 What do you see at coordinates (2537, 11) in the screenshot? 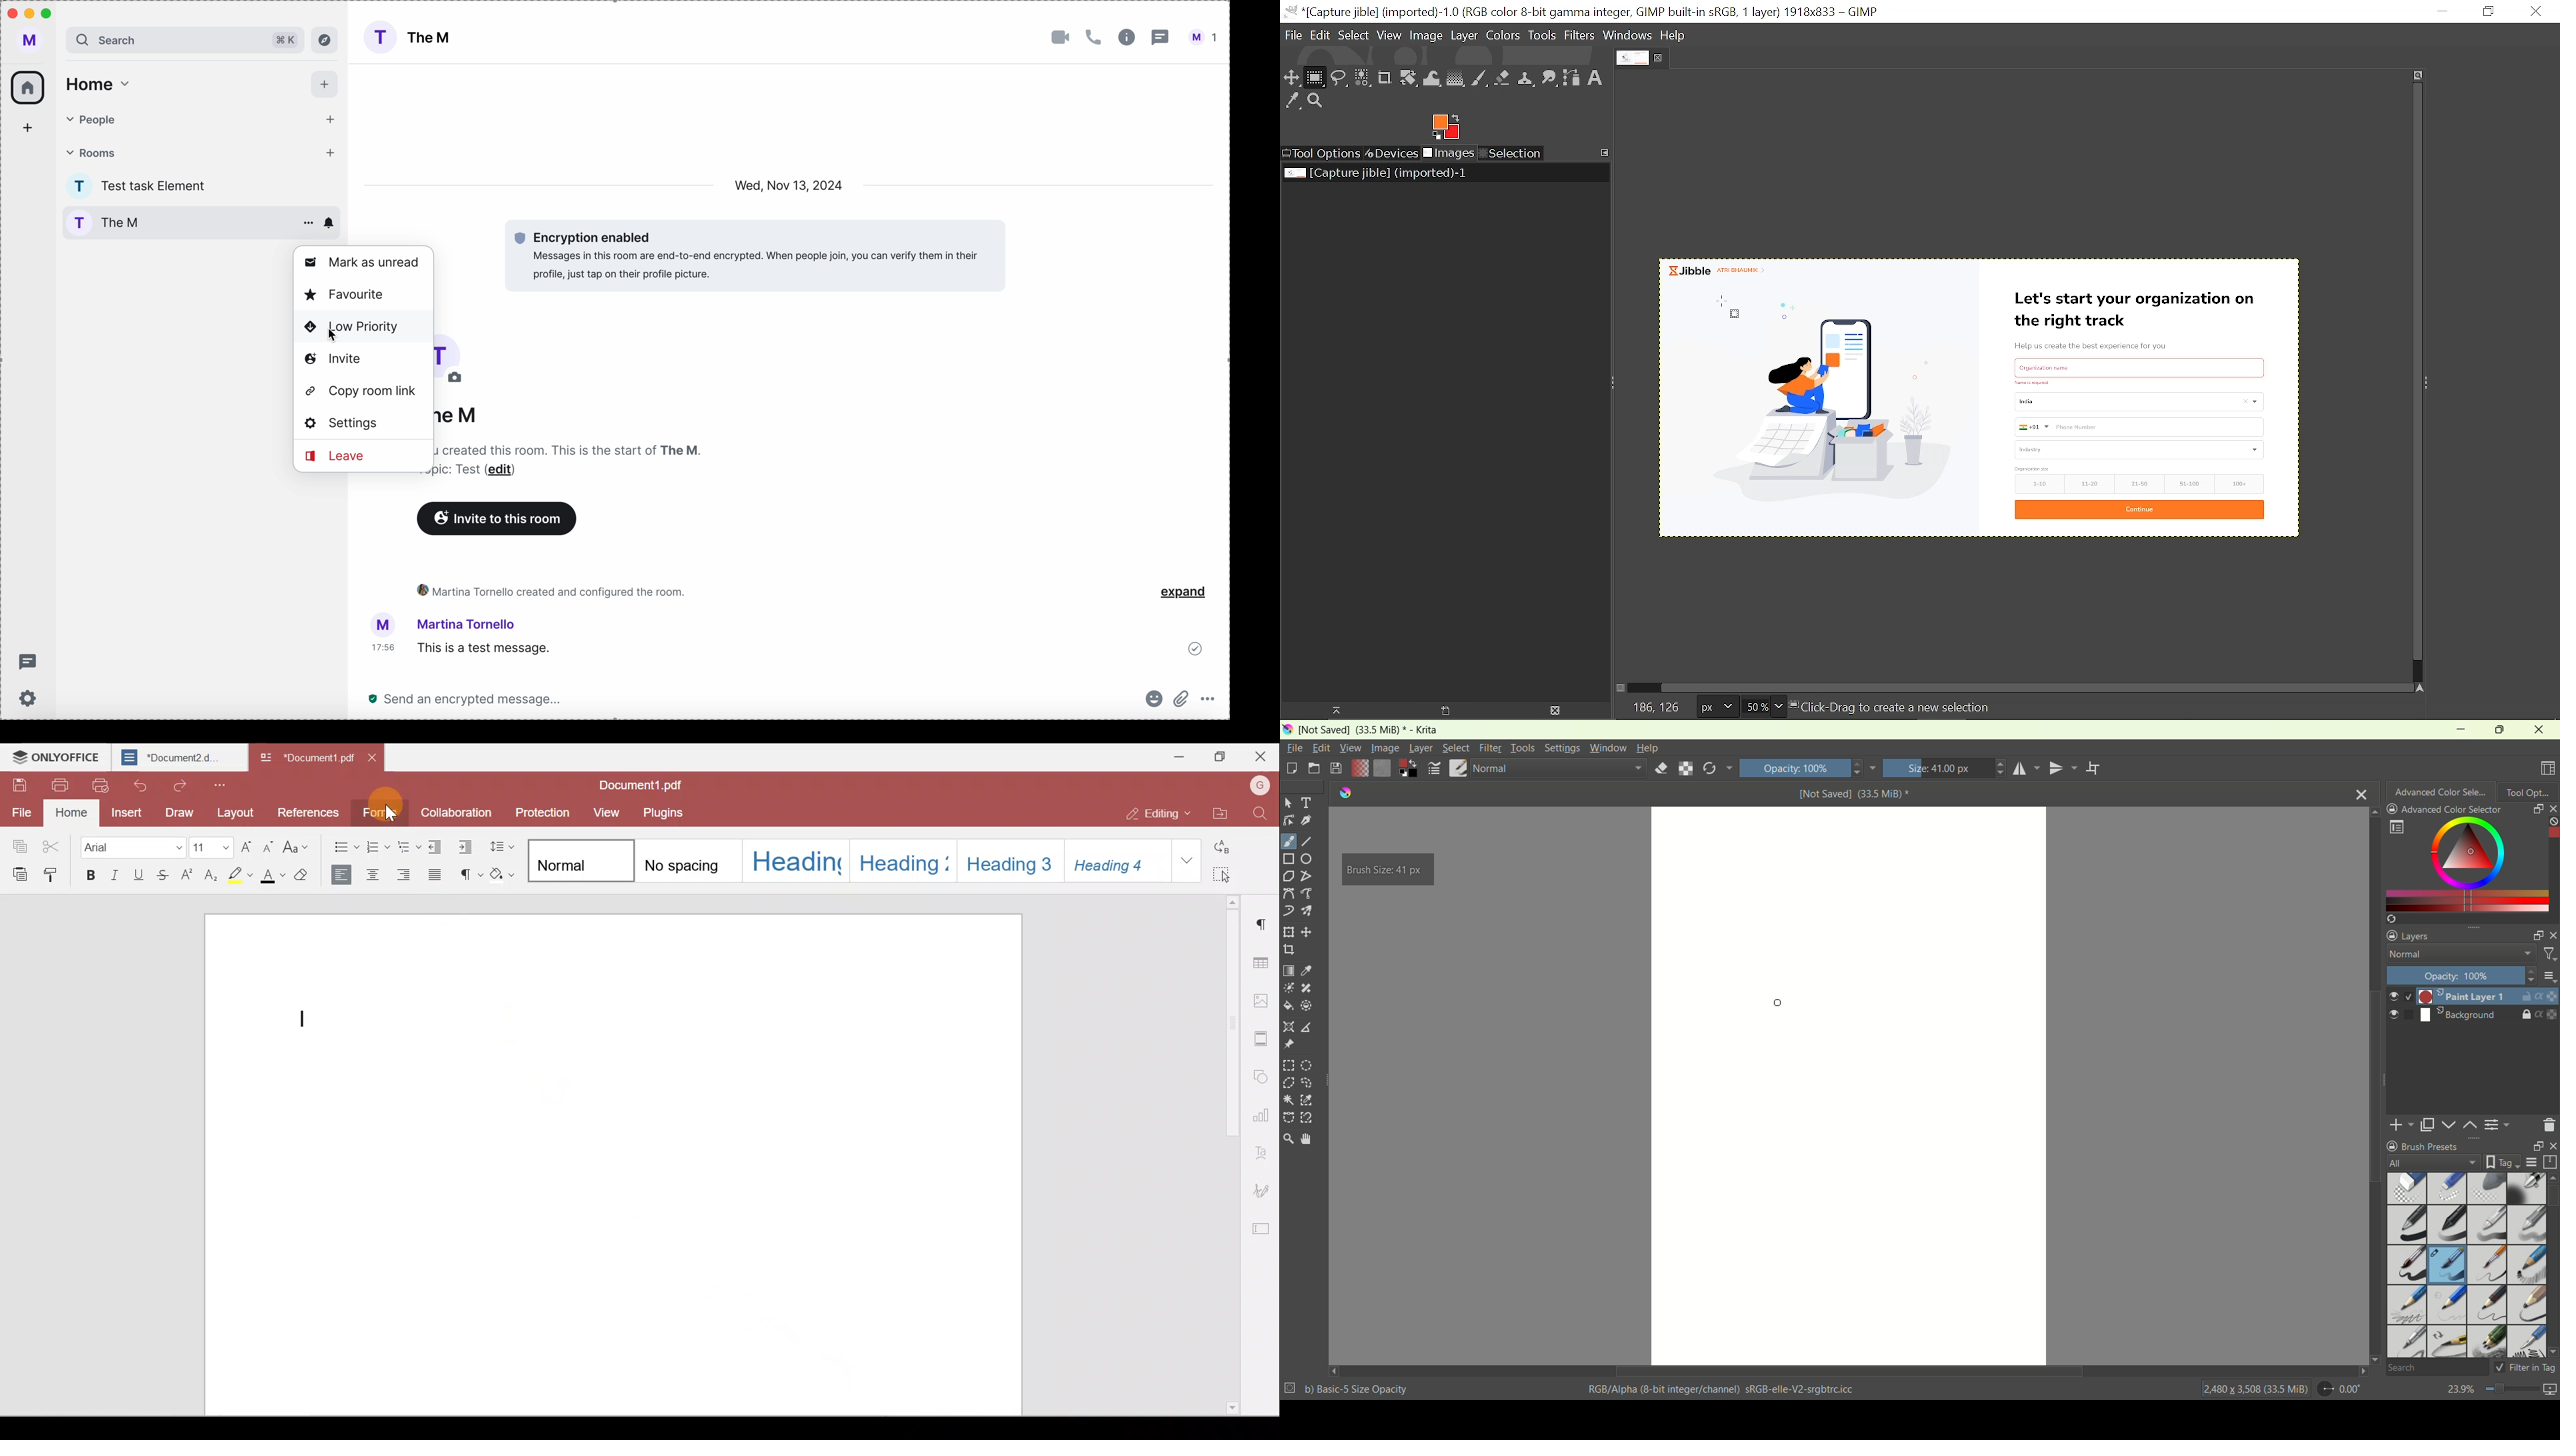
I see `Close ` at bounding box center [2537, 11].